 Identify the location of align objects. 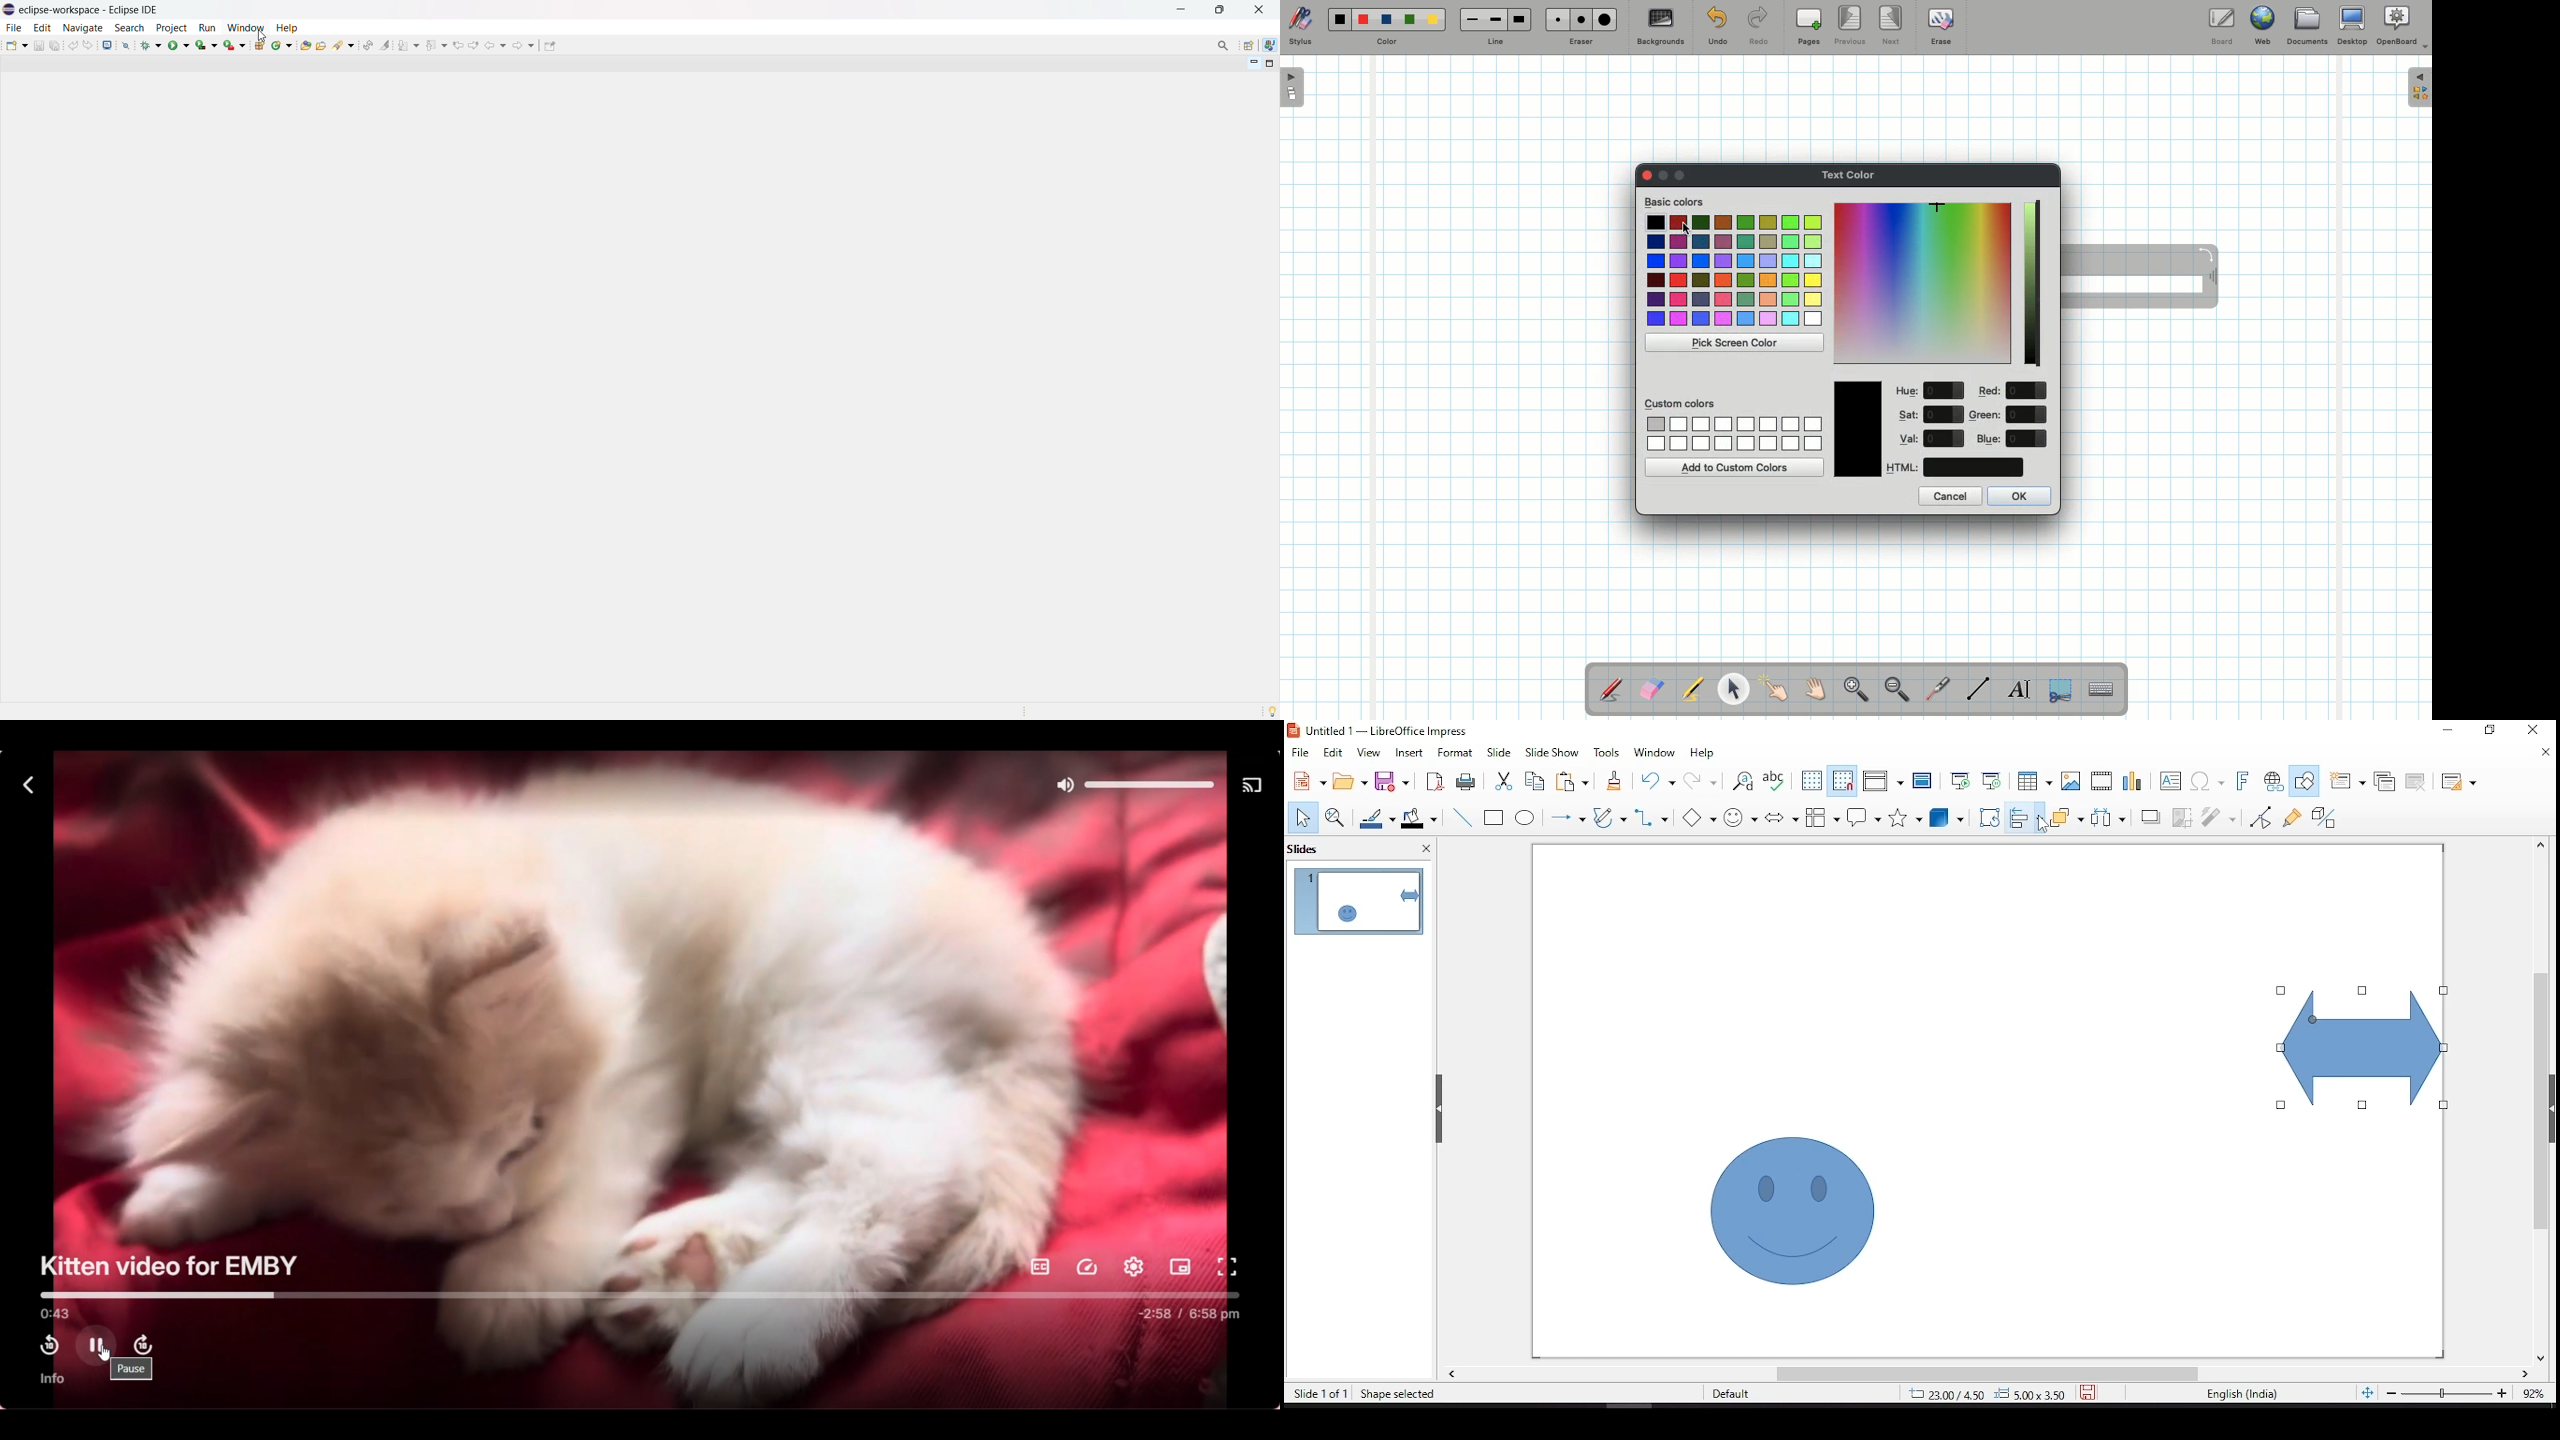
(2023, 817).